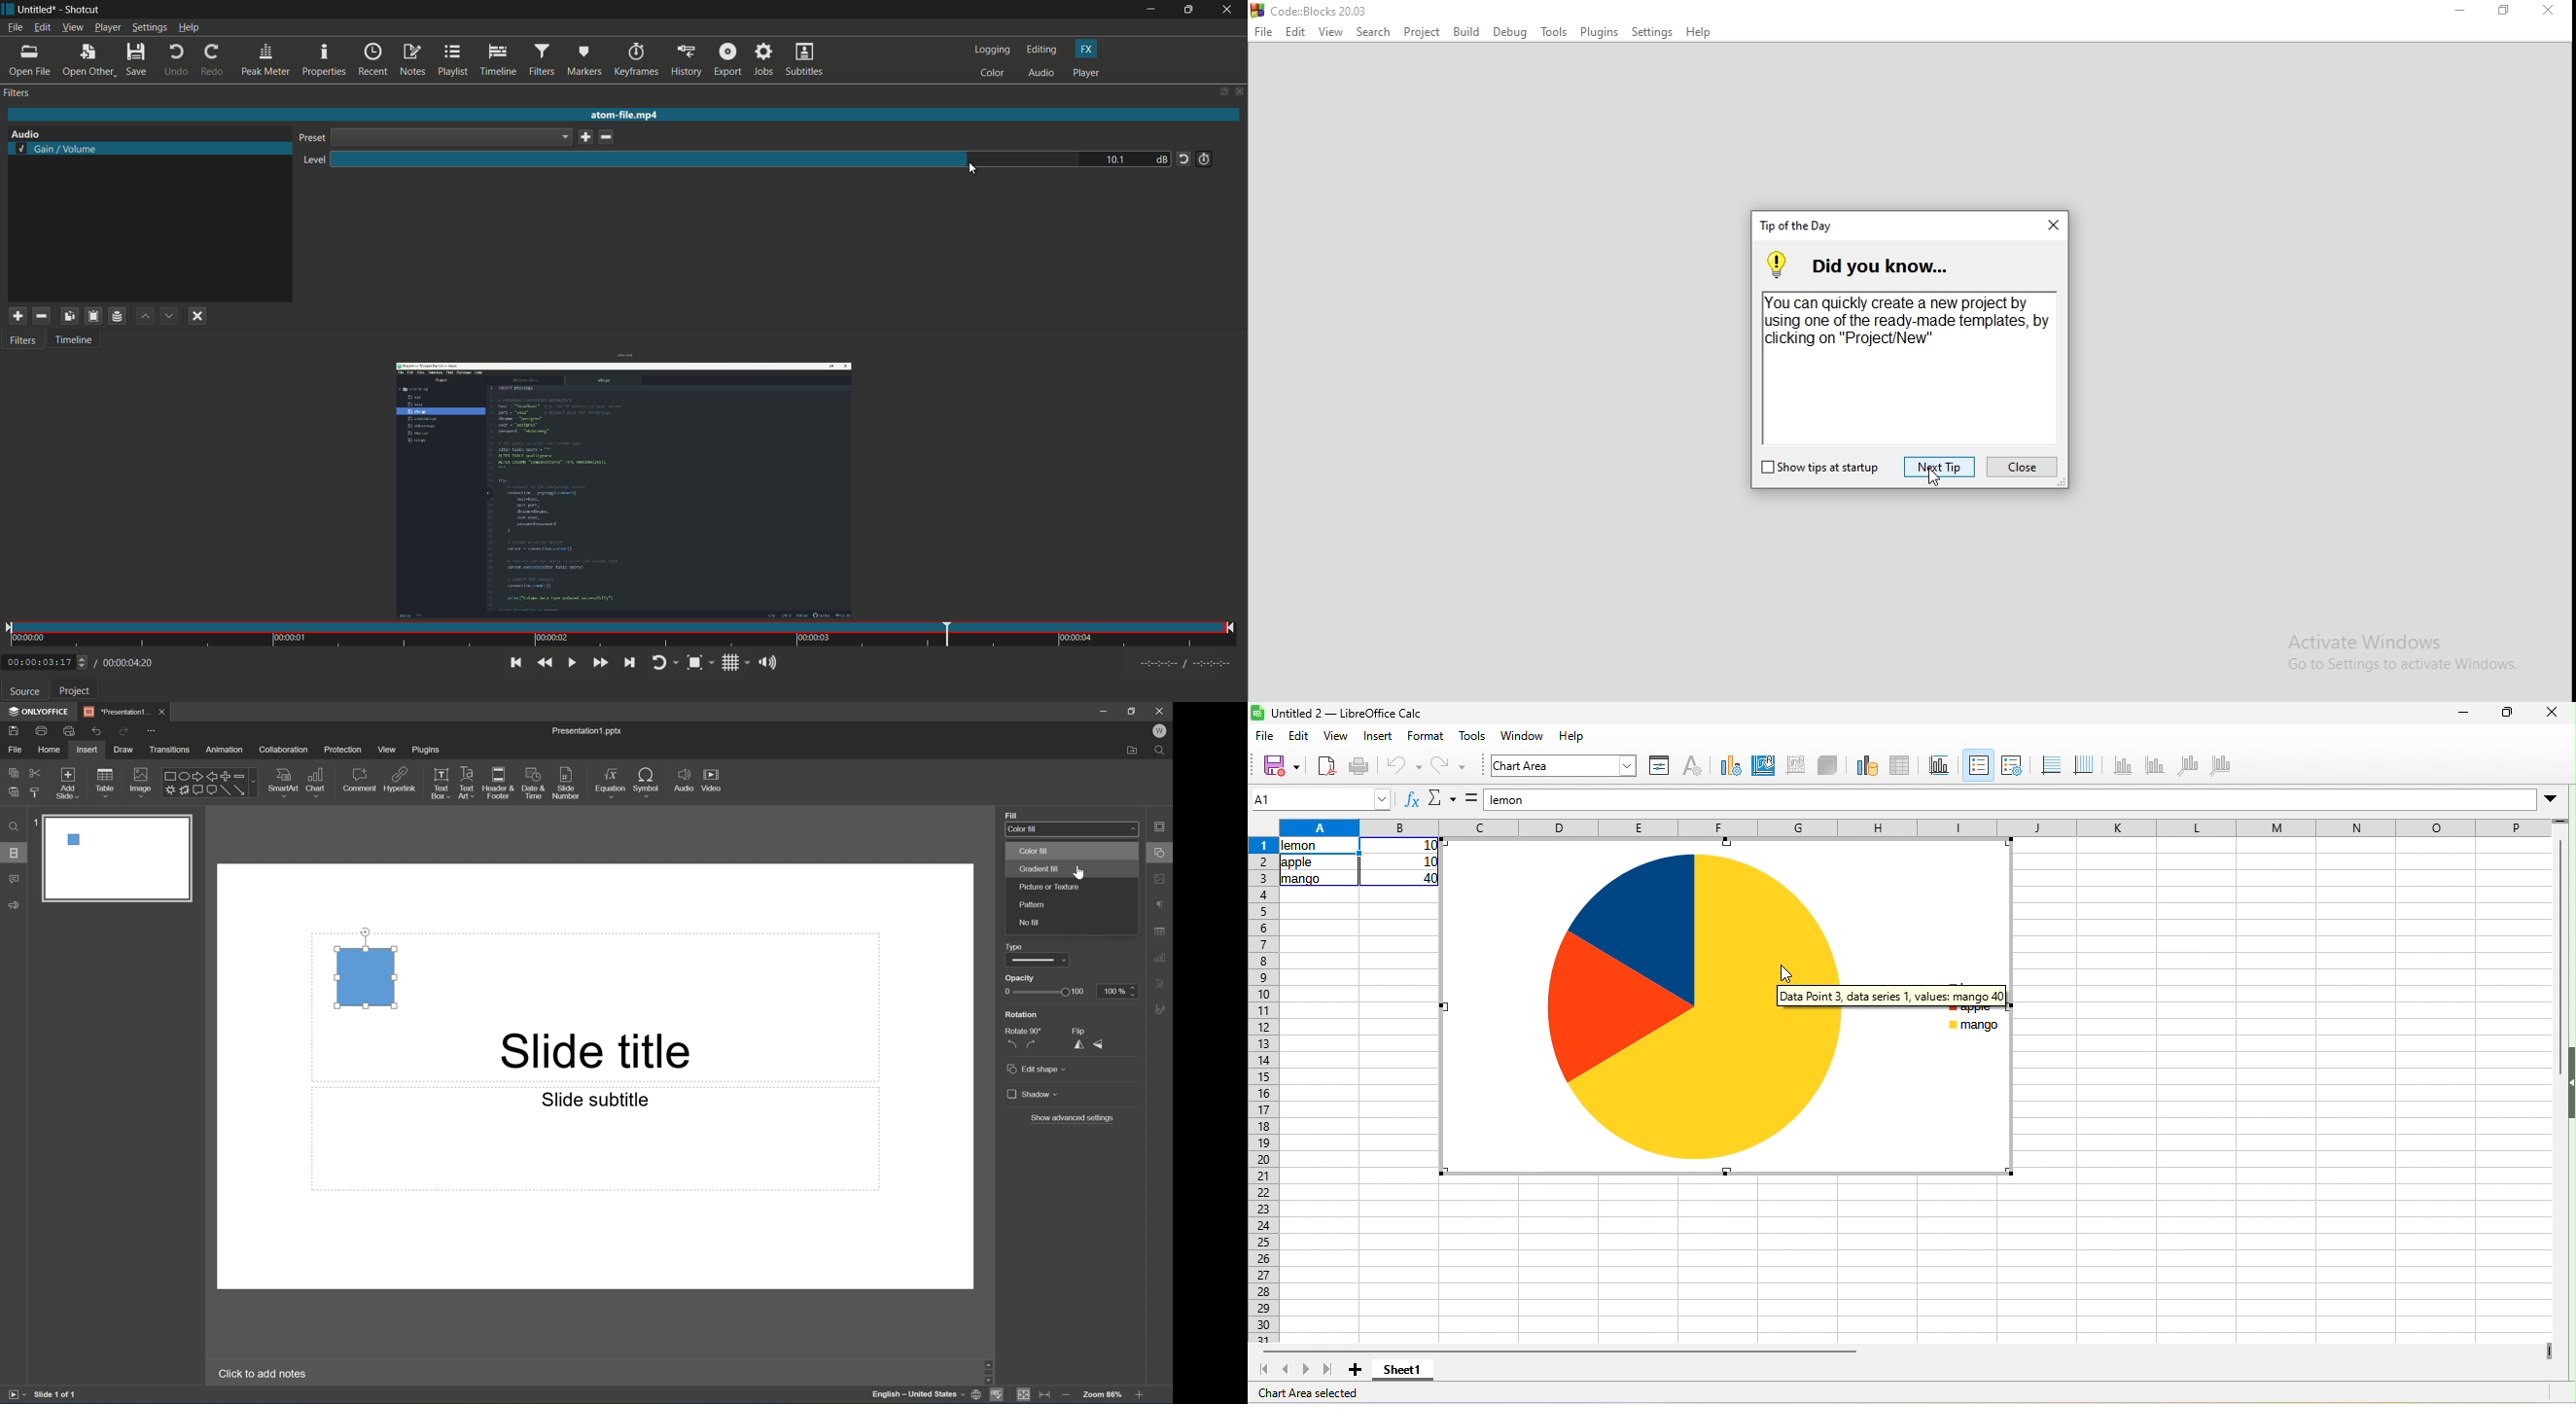  I want to click on notes, so click(412, 60).